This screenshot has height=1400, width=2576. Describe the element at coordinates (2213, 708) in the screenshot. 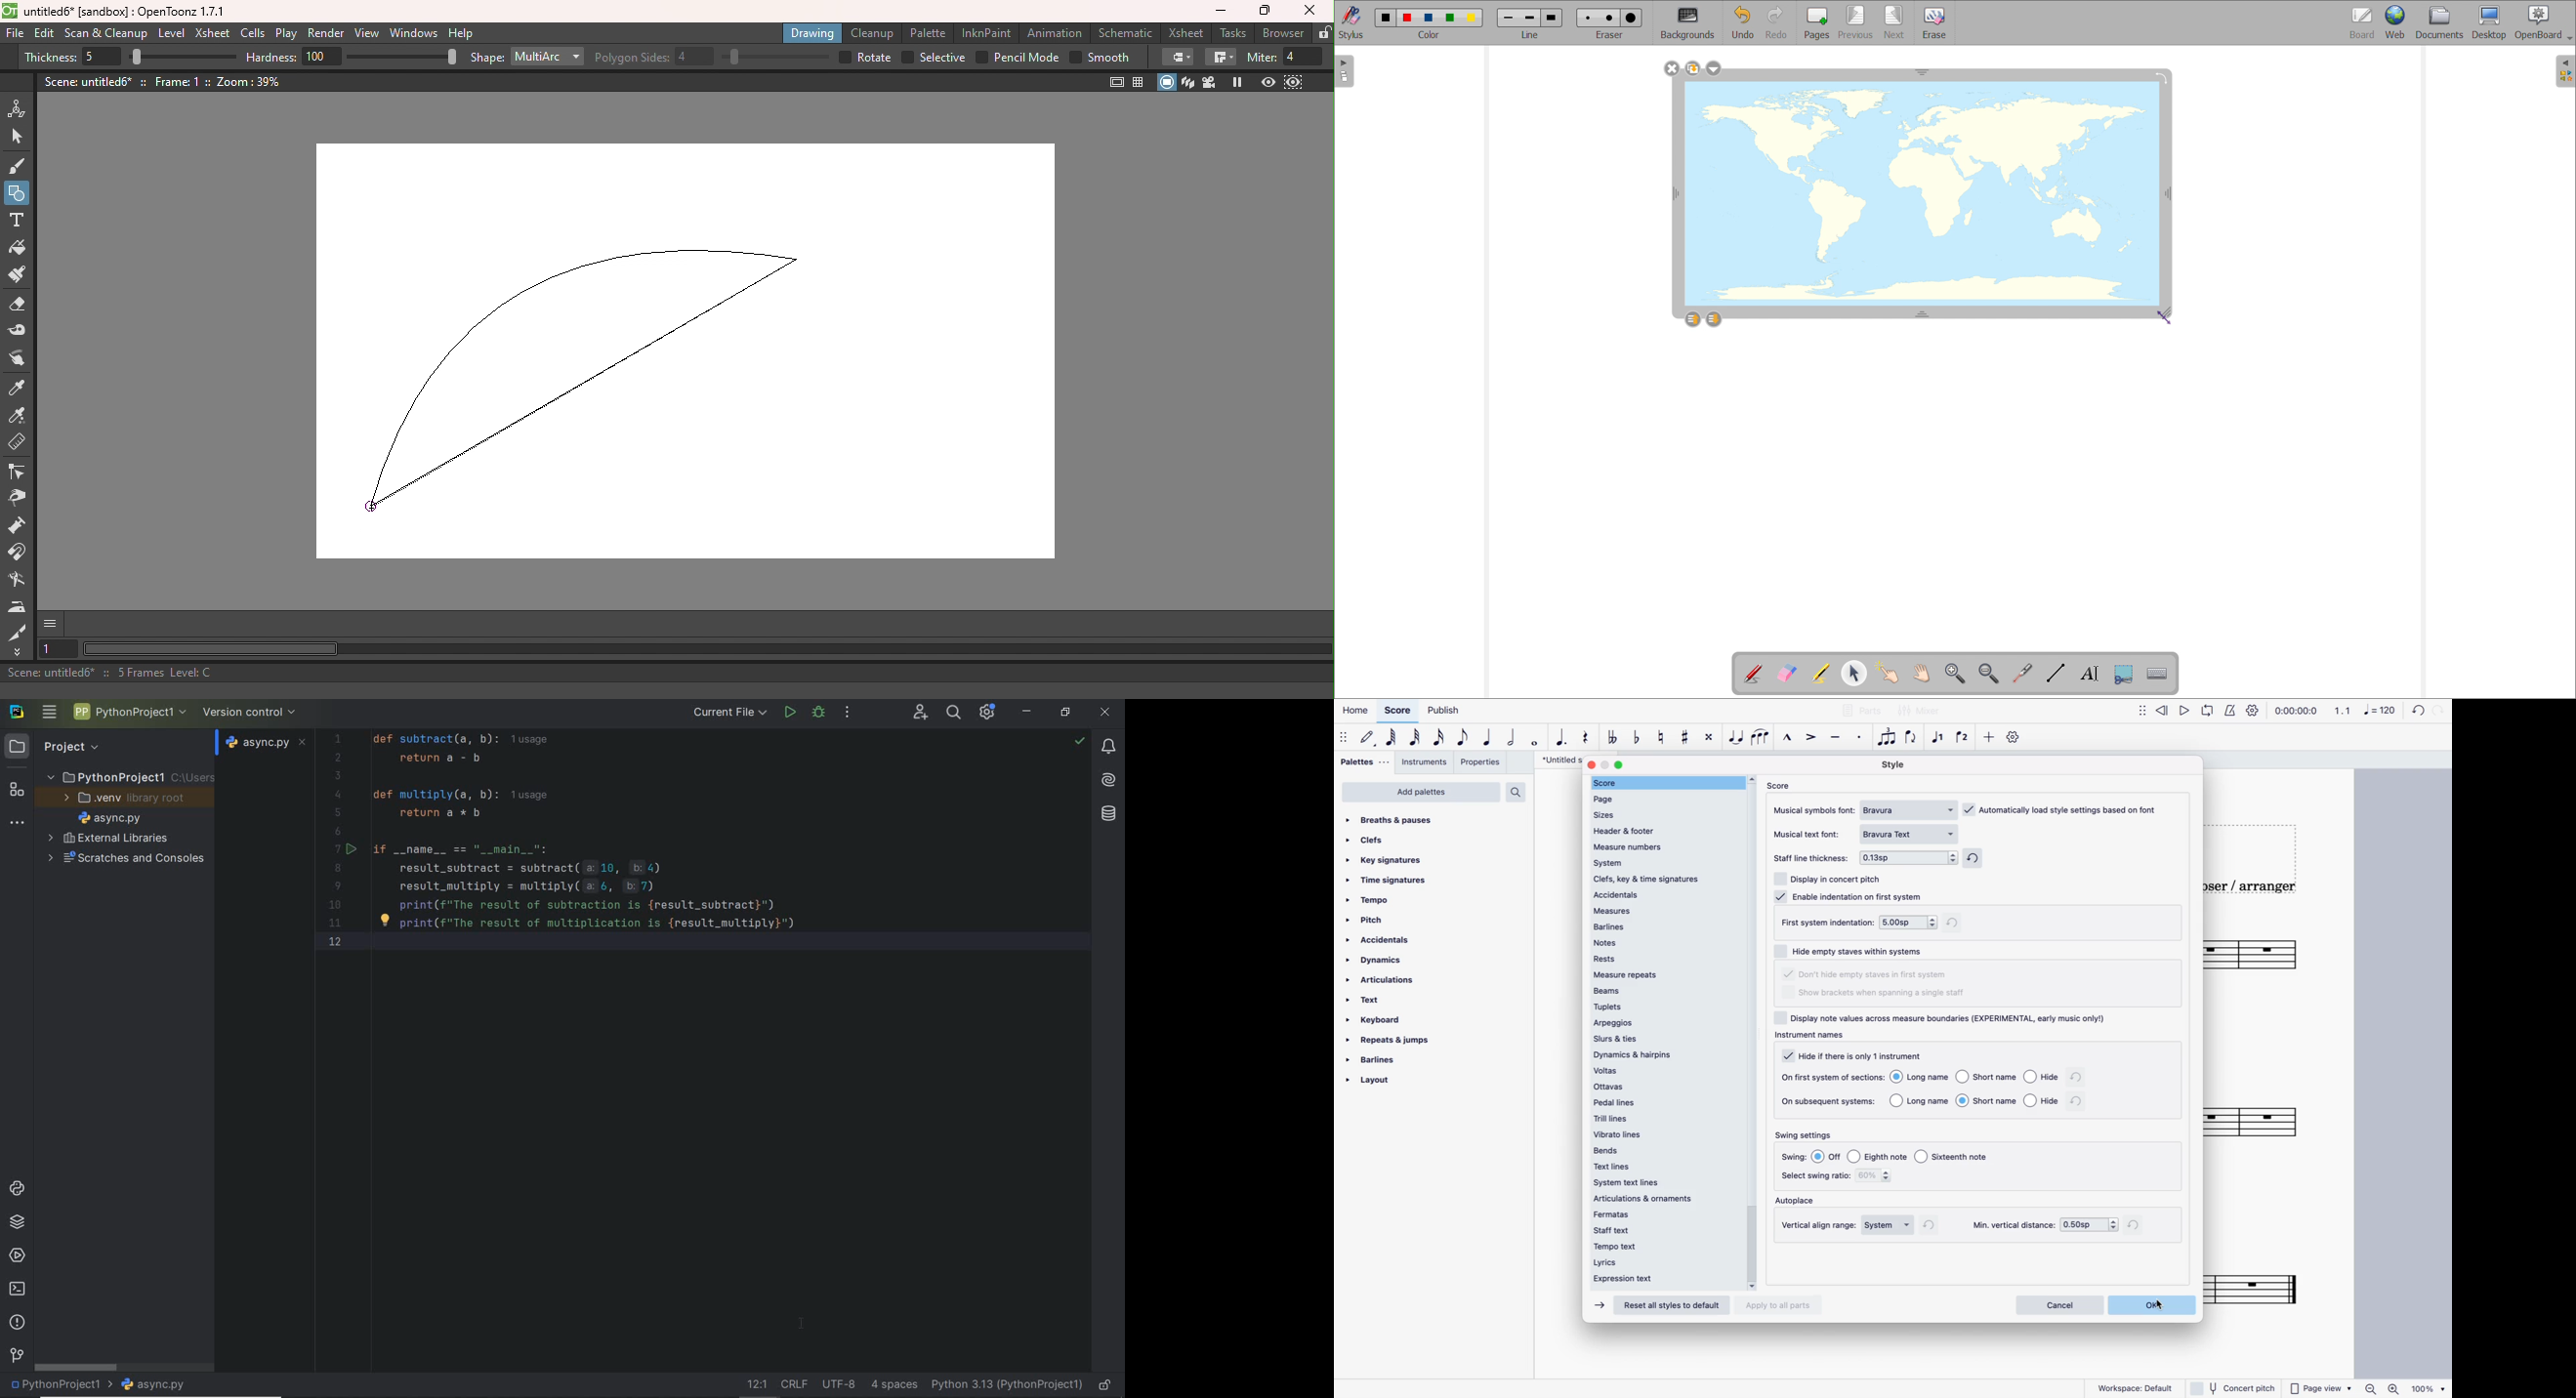

I see `play` at that location.